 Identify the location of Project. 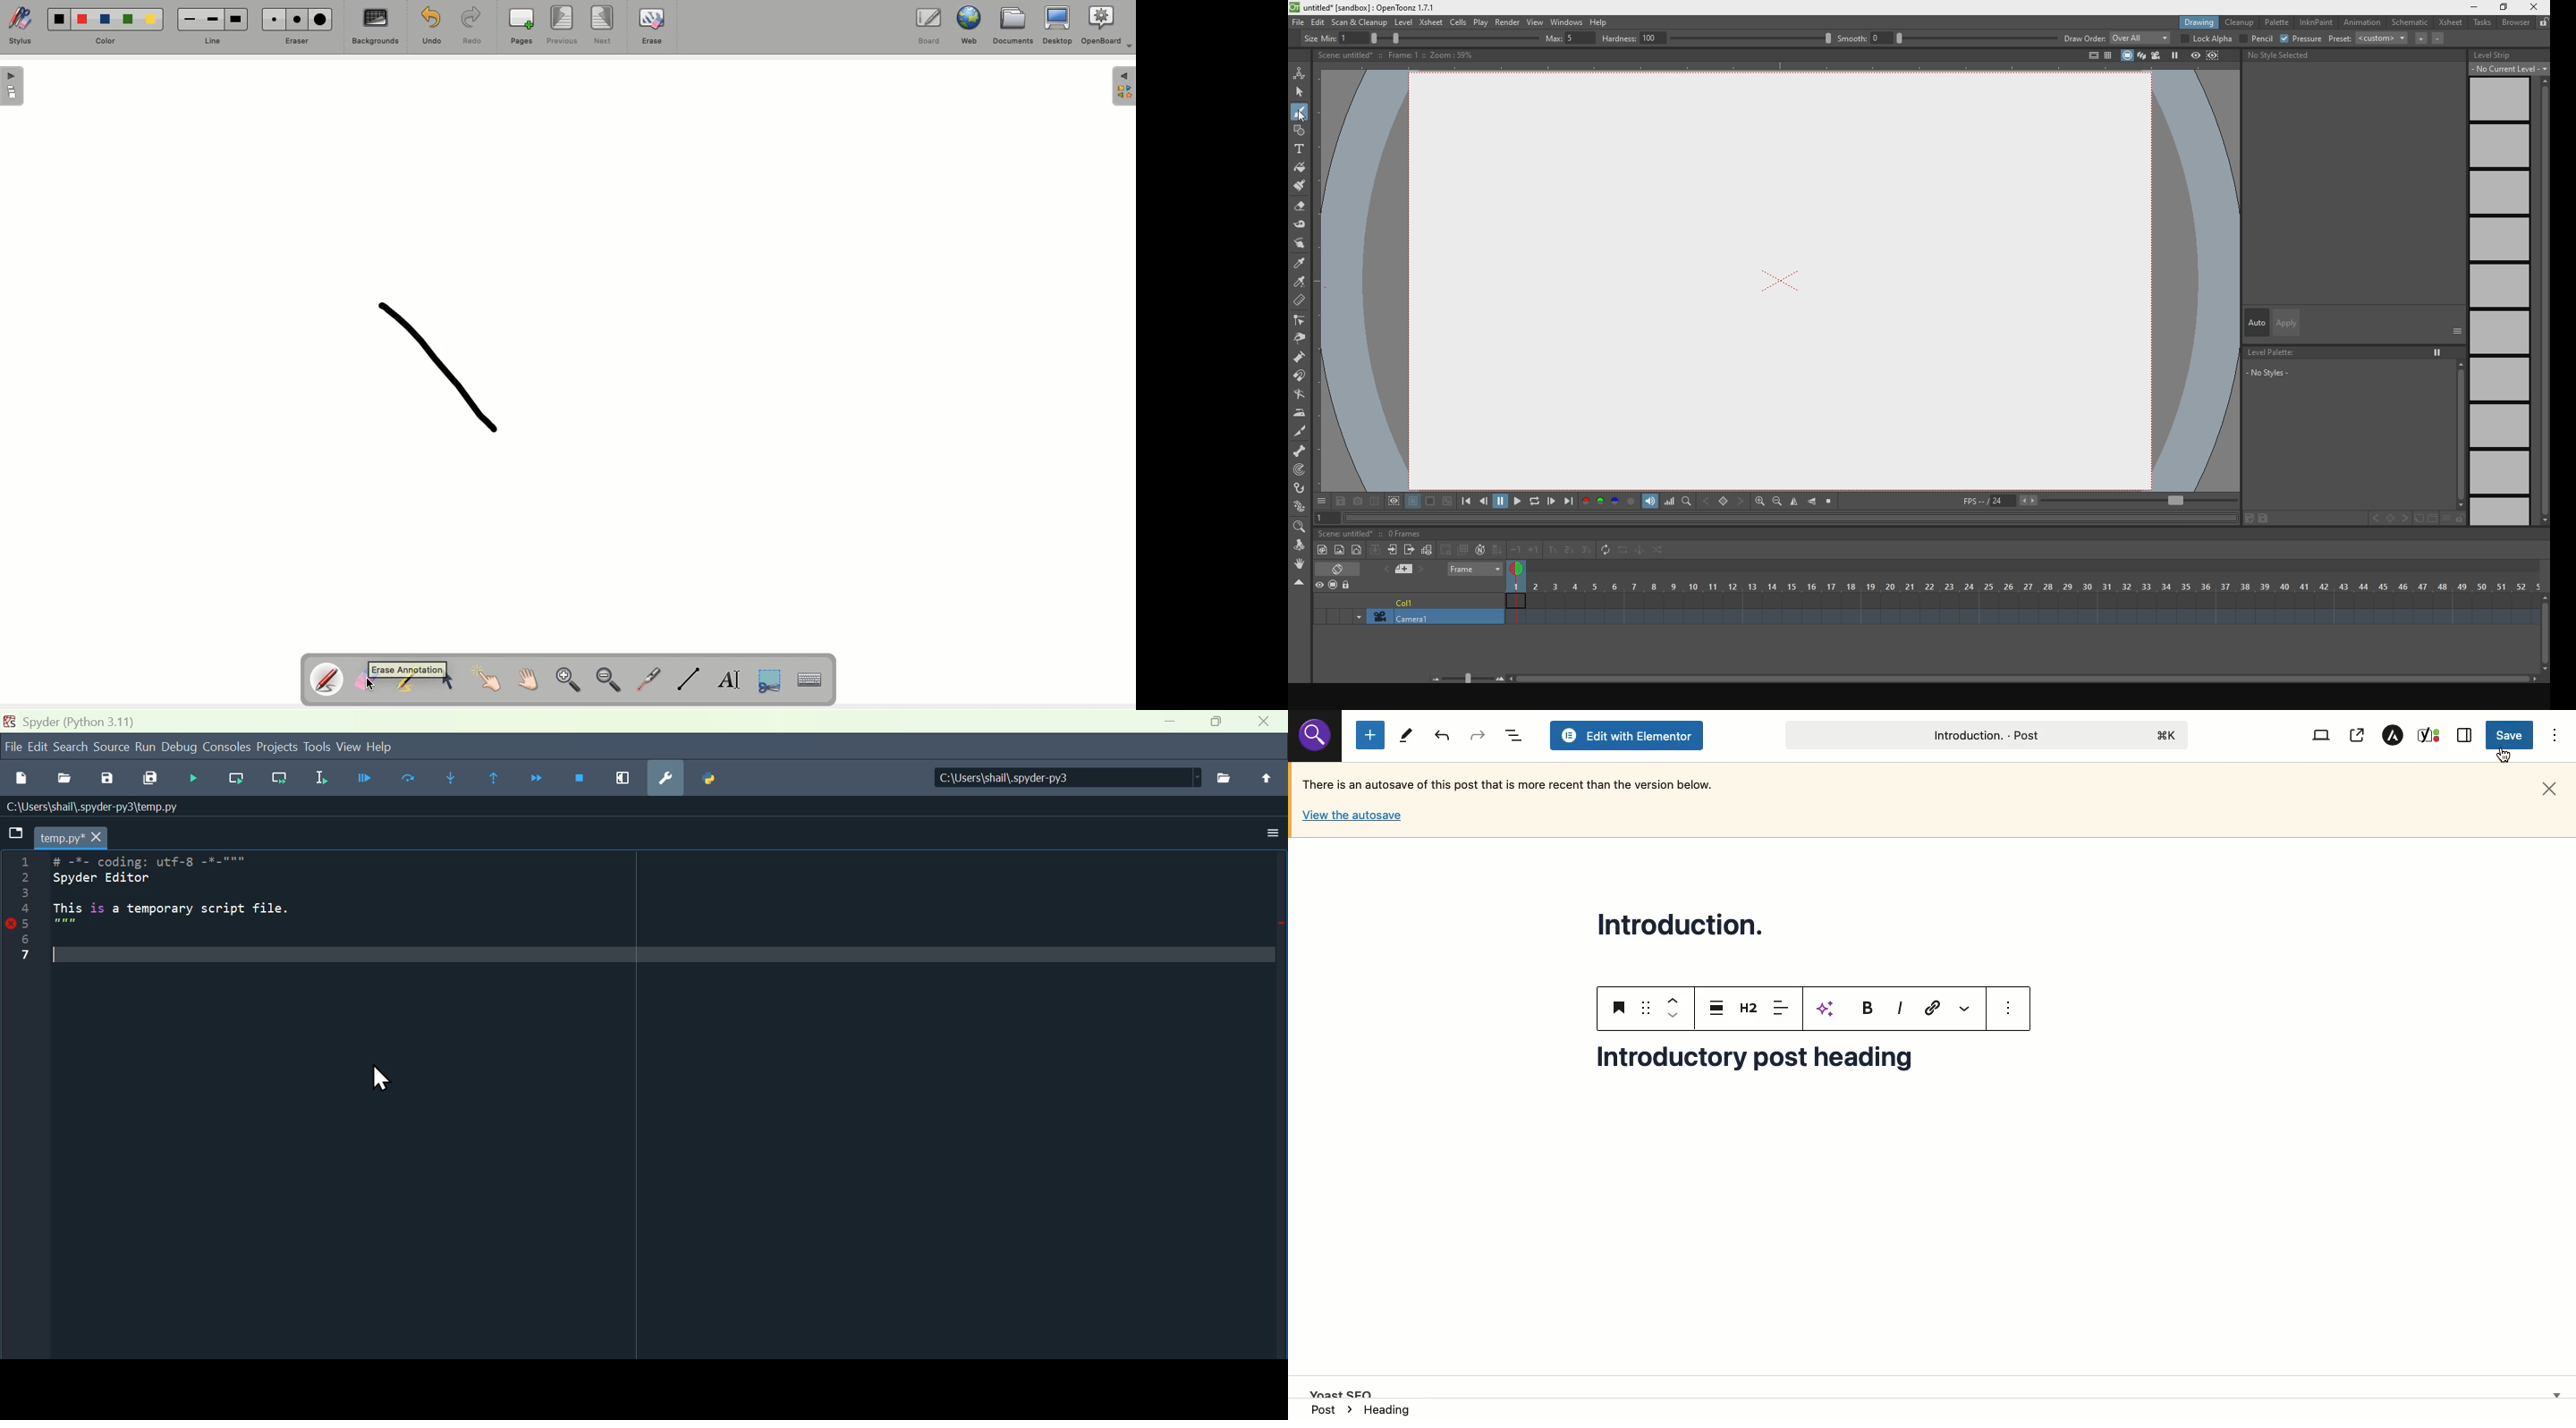
(277, 747).